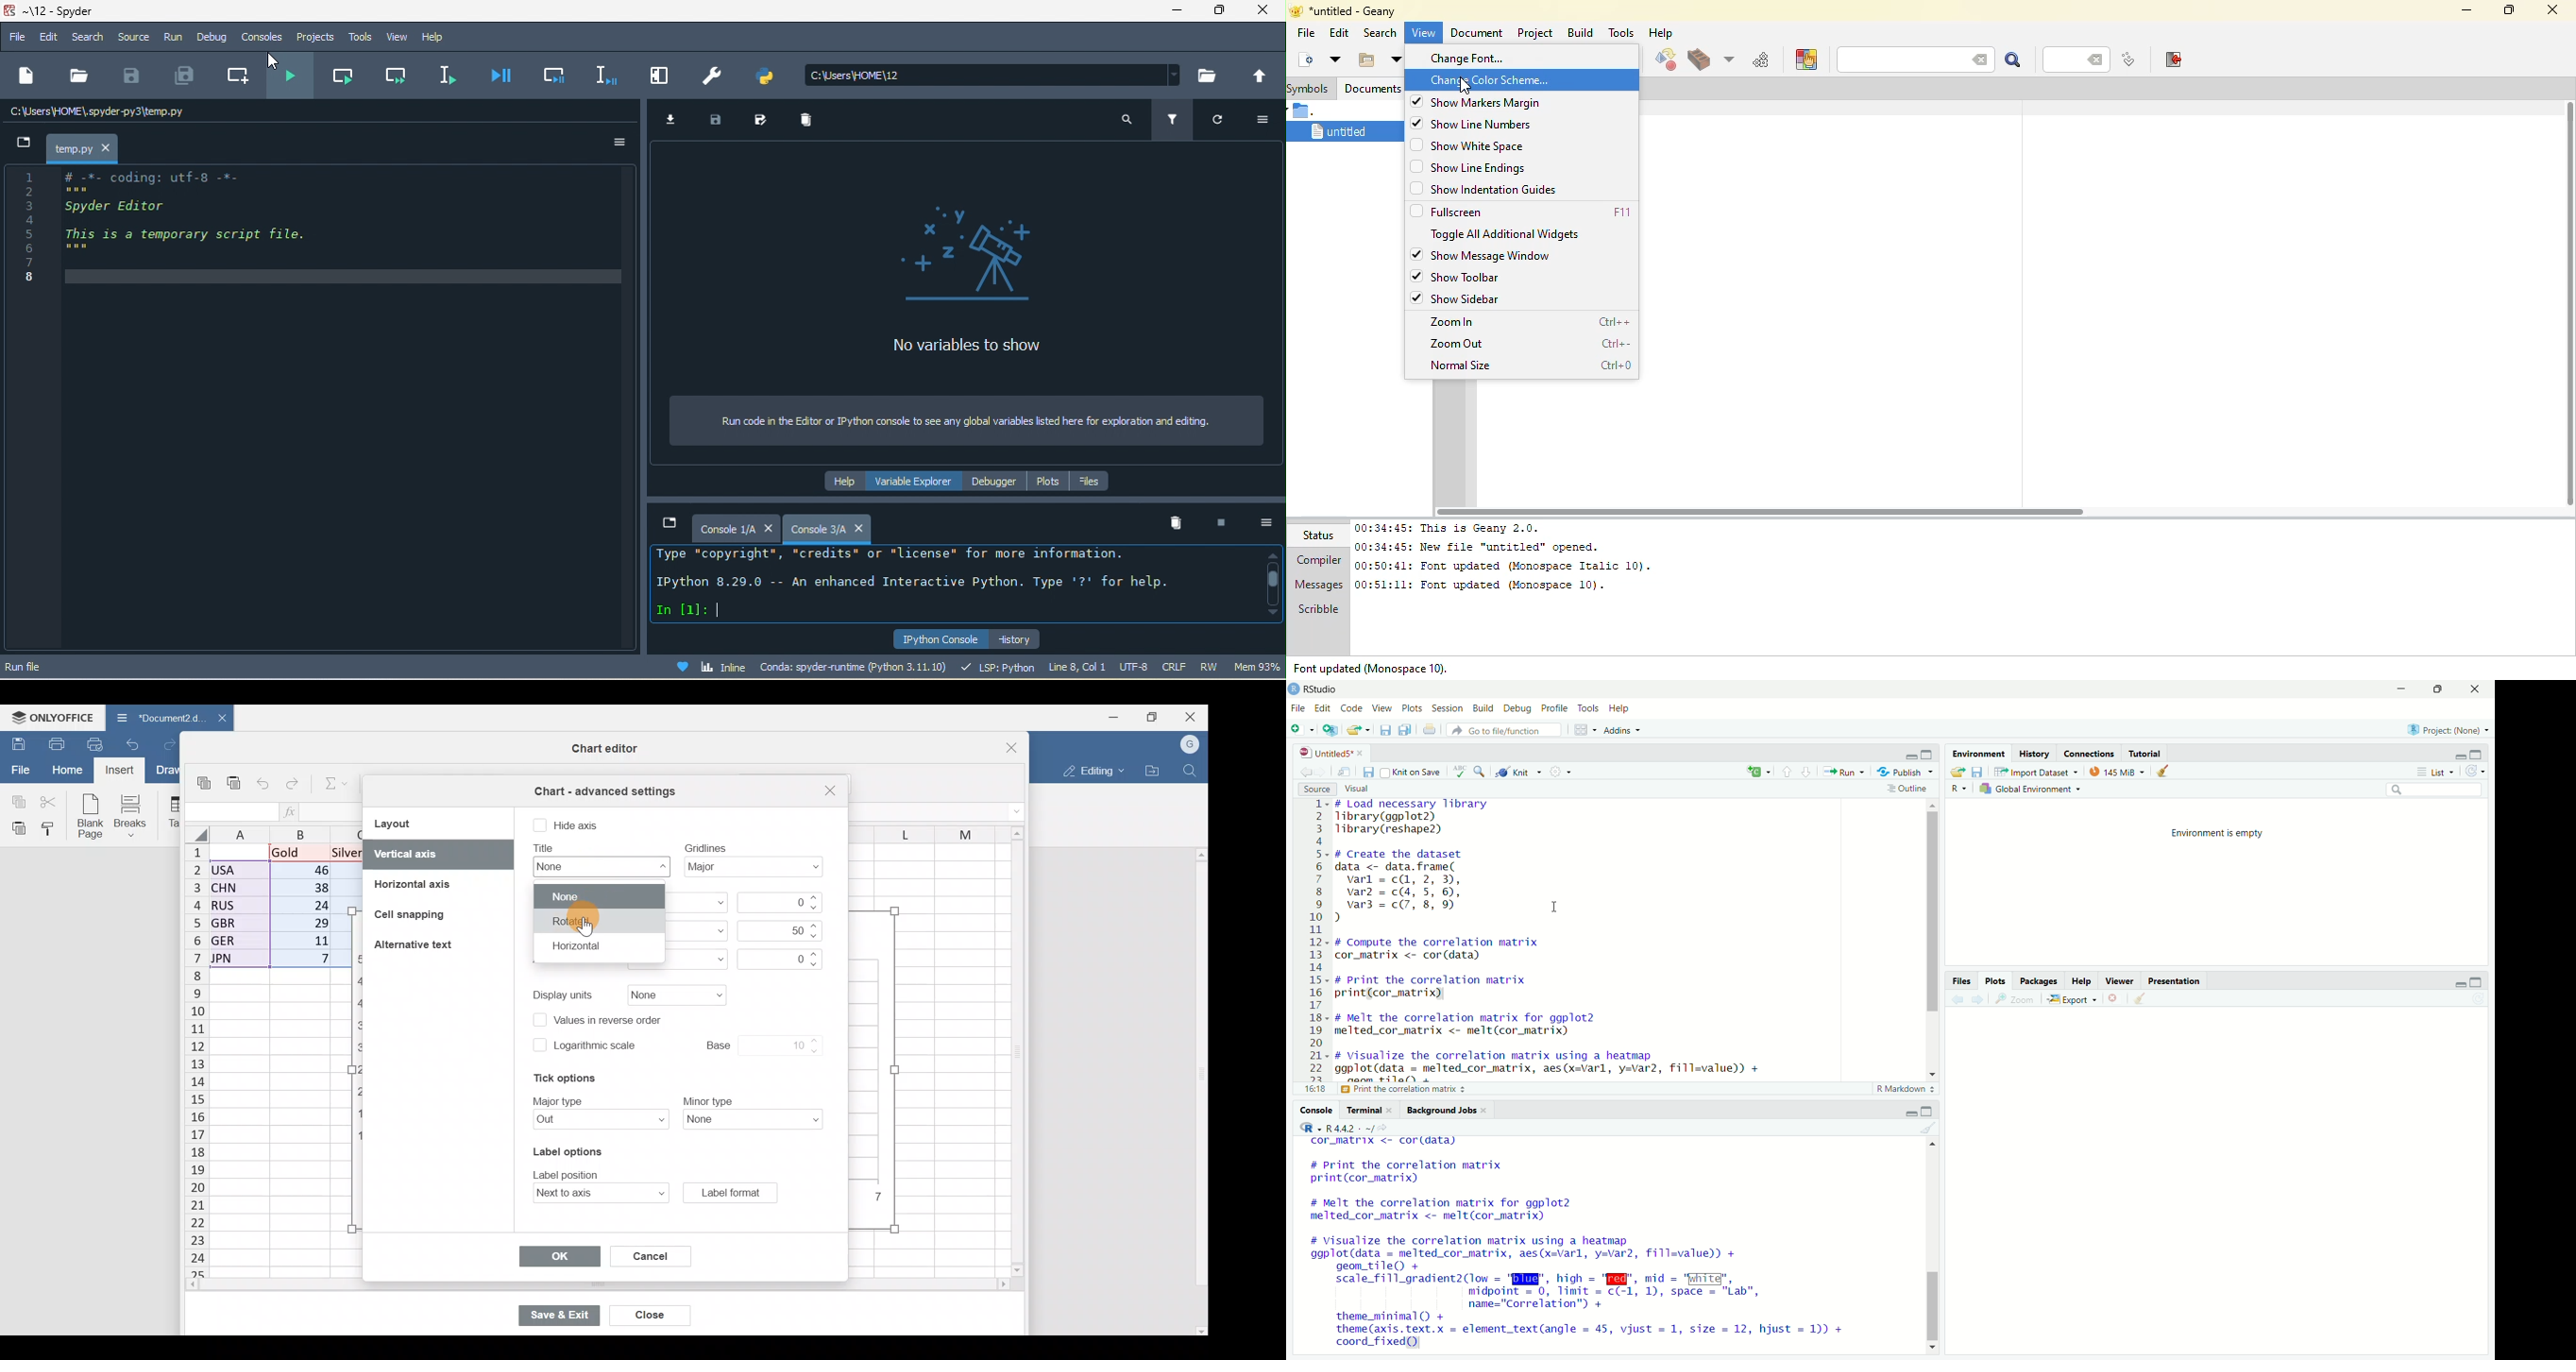 This screenshot has width=2576, height=1372. What do you see at coordinates (995, 482) in the screenshot?
I see `debugger` at bounding box center [995, 482].